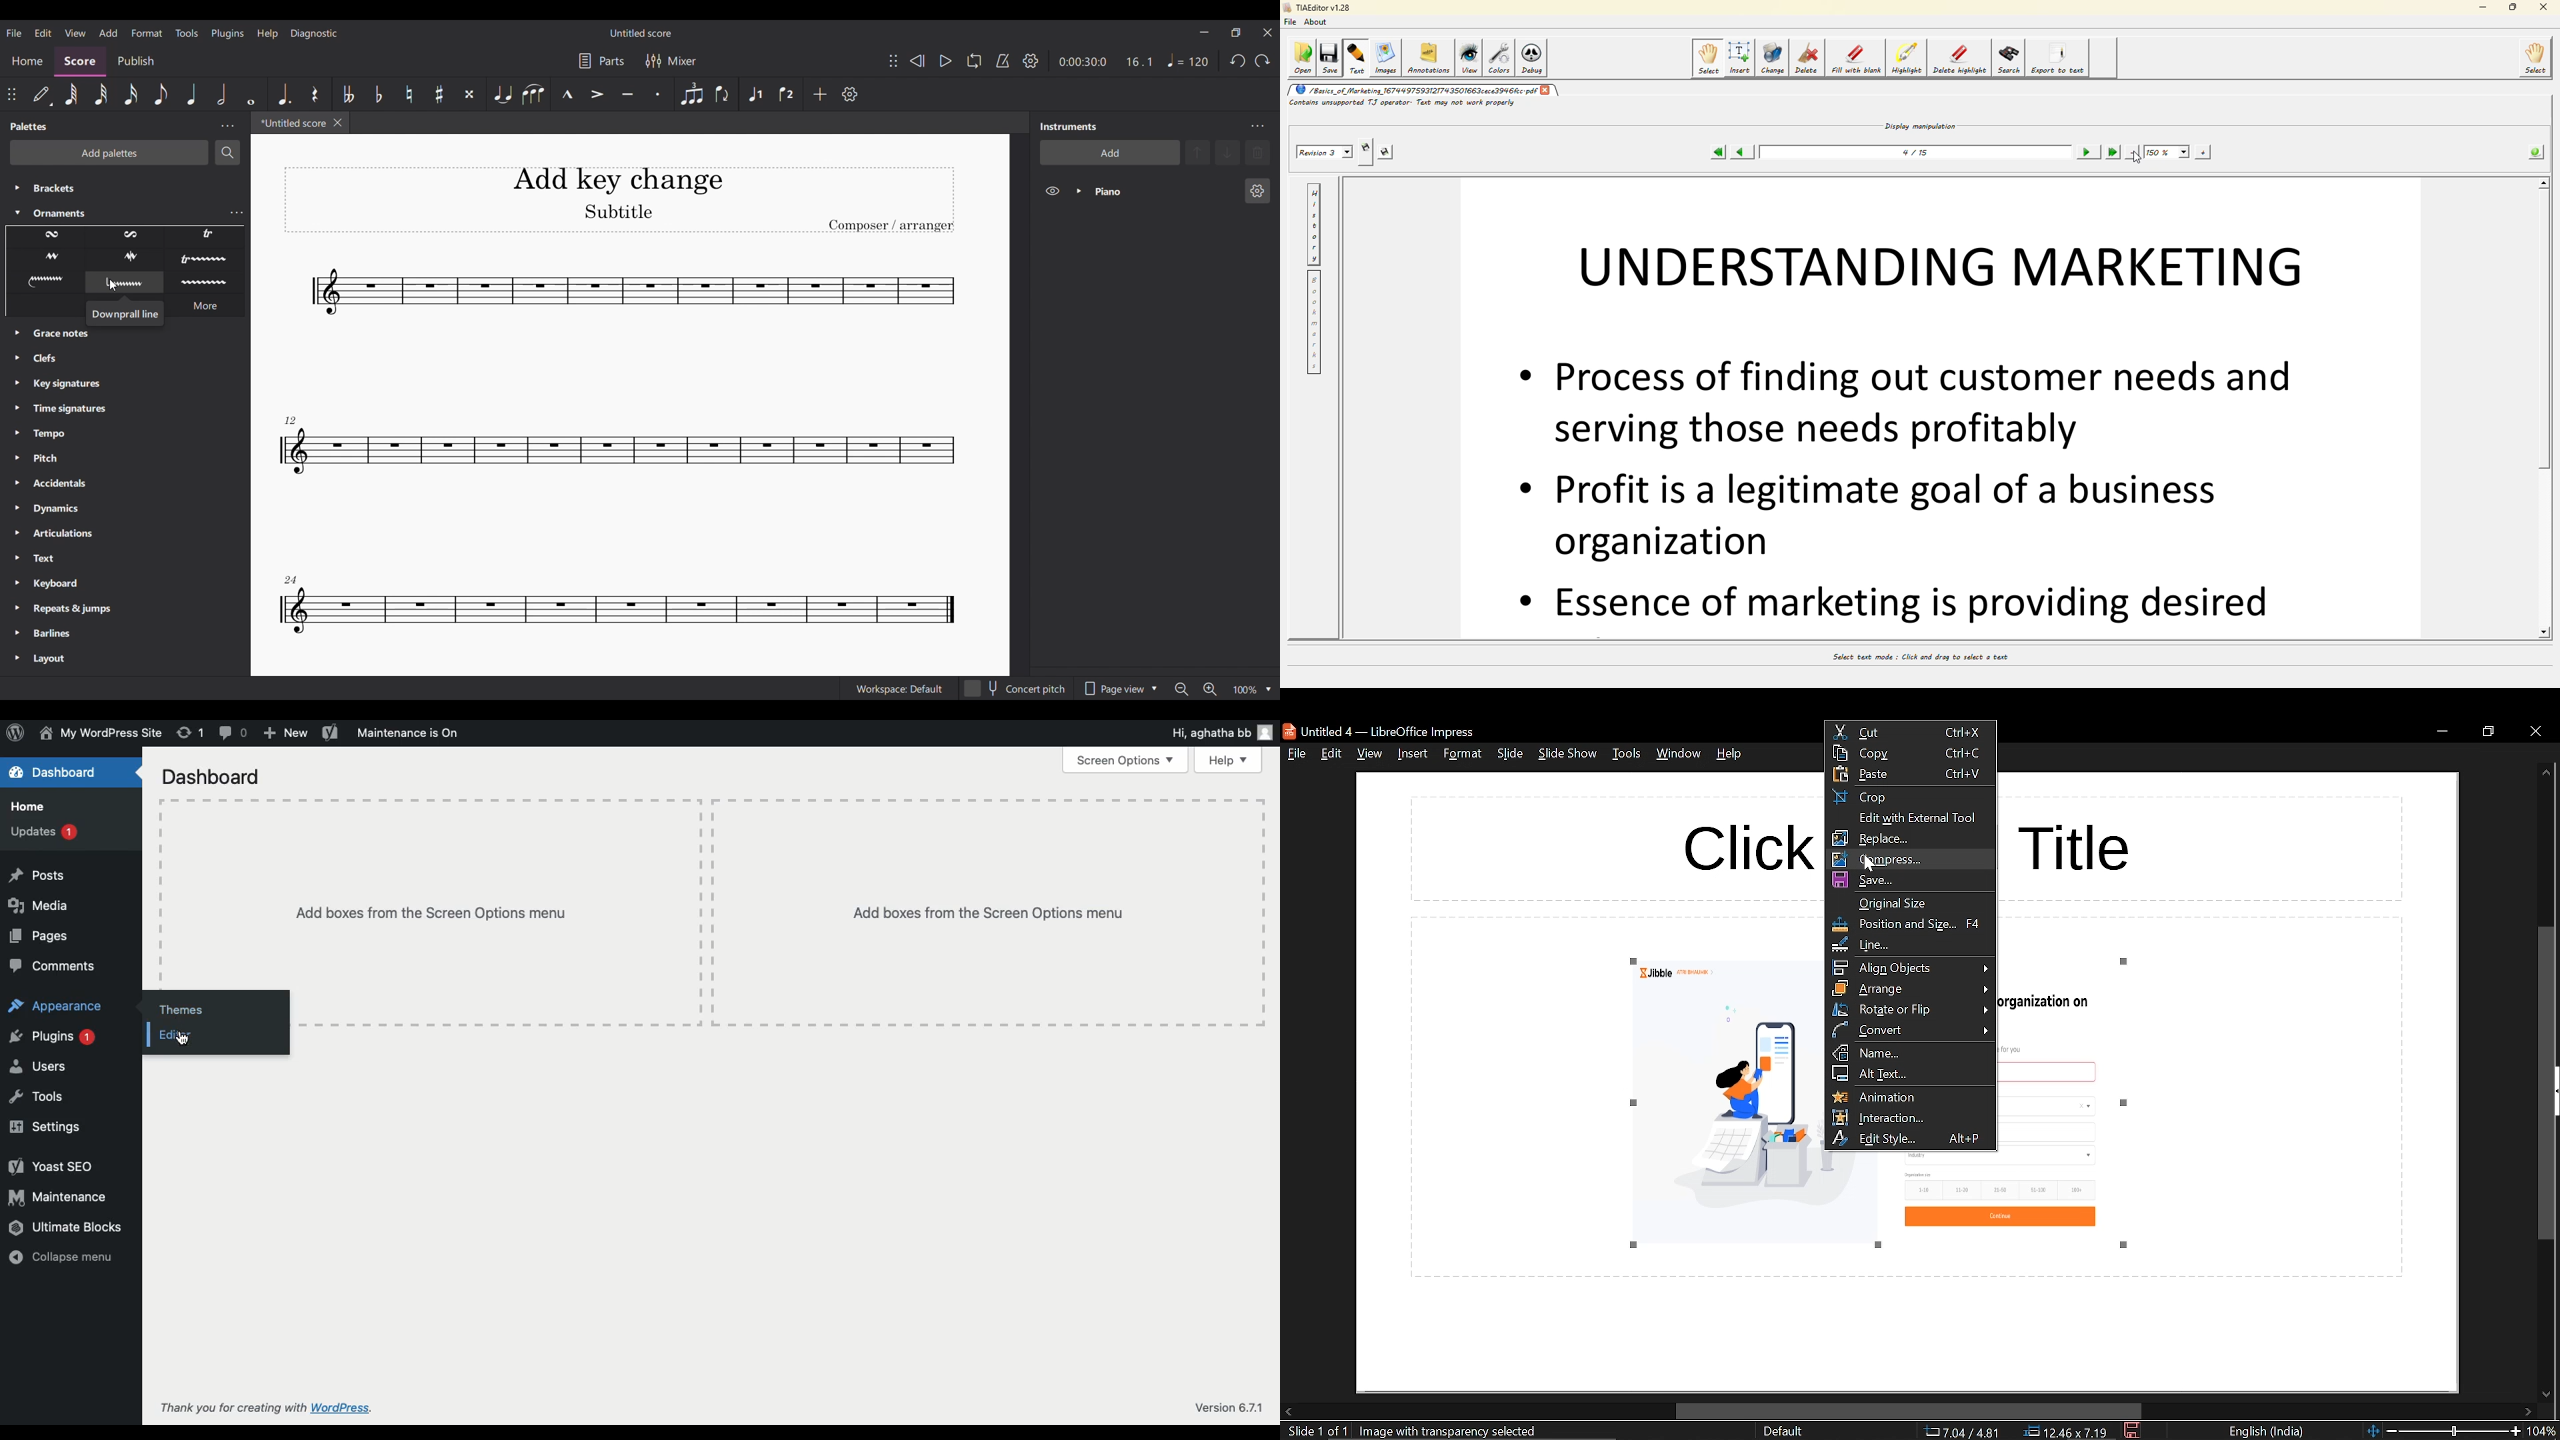 This screenshot has height=1456, width=2576. Describe the element at coordinates (1962, 1432) in the screenshot. I see `co-ordinate` at that location.